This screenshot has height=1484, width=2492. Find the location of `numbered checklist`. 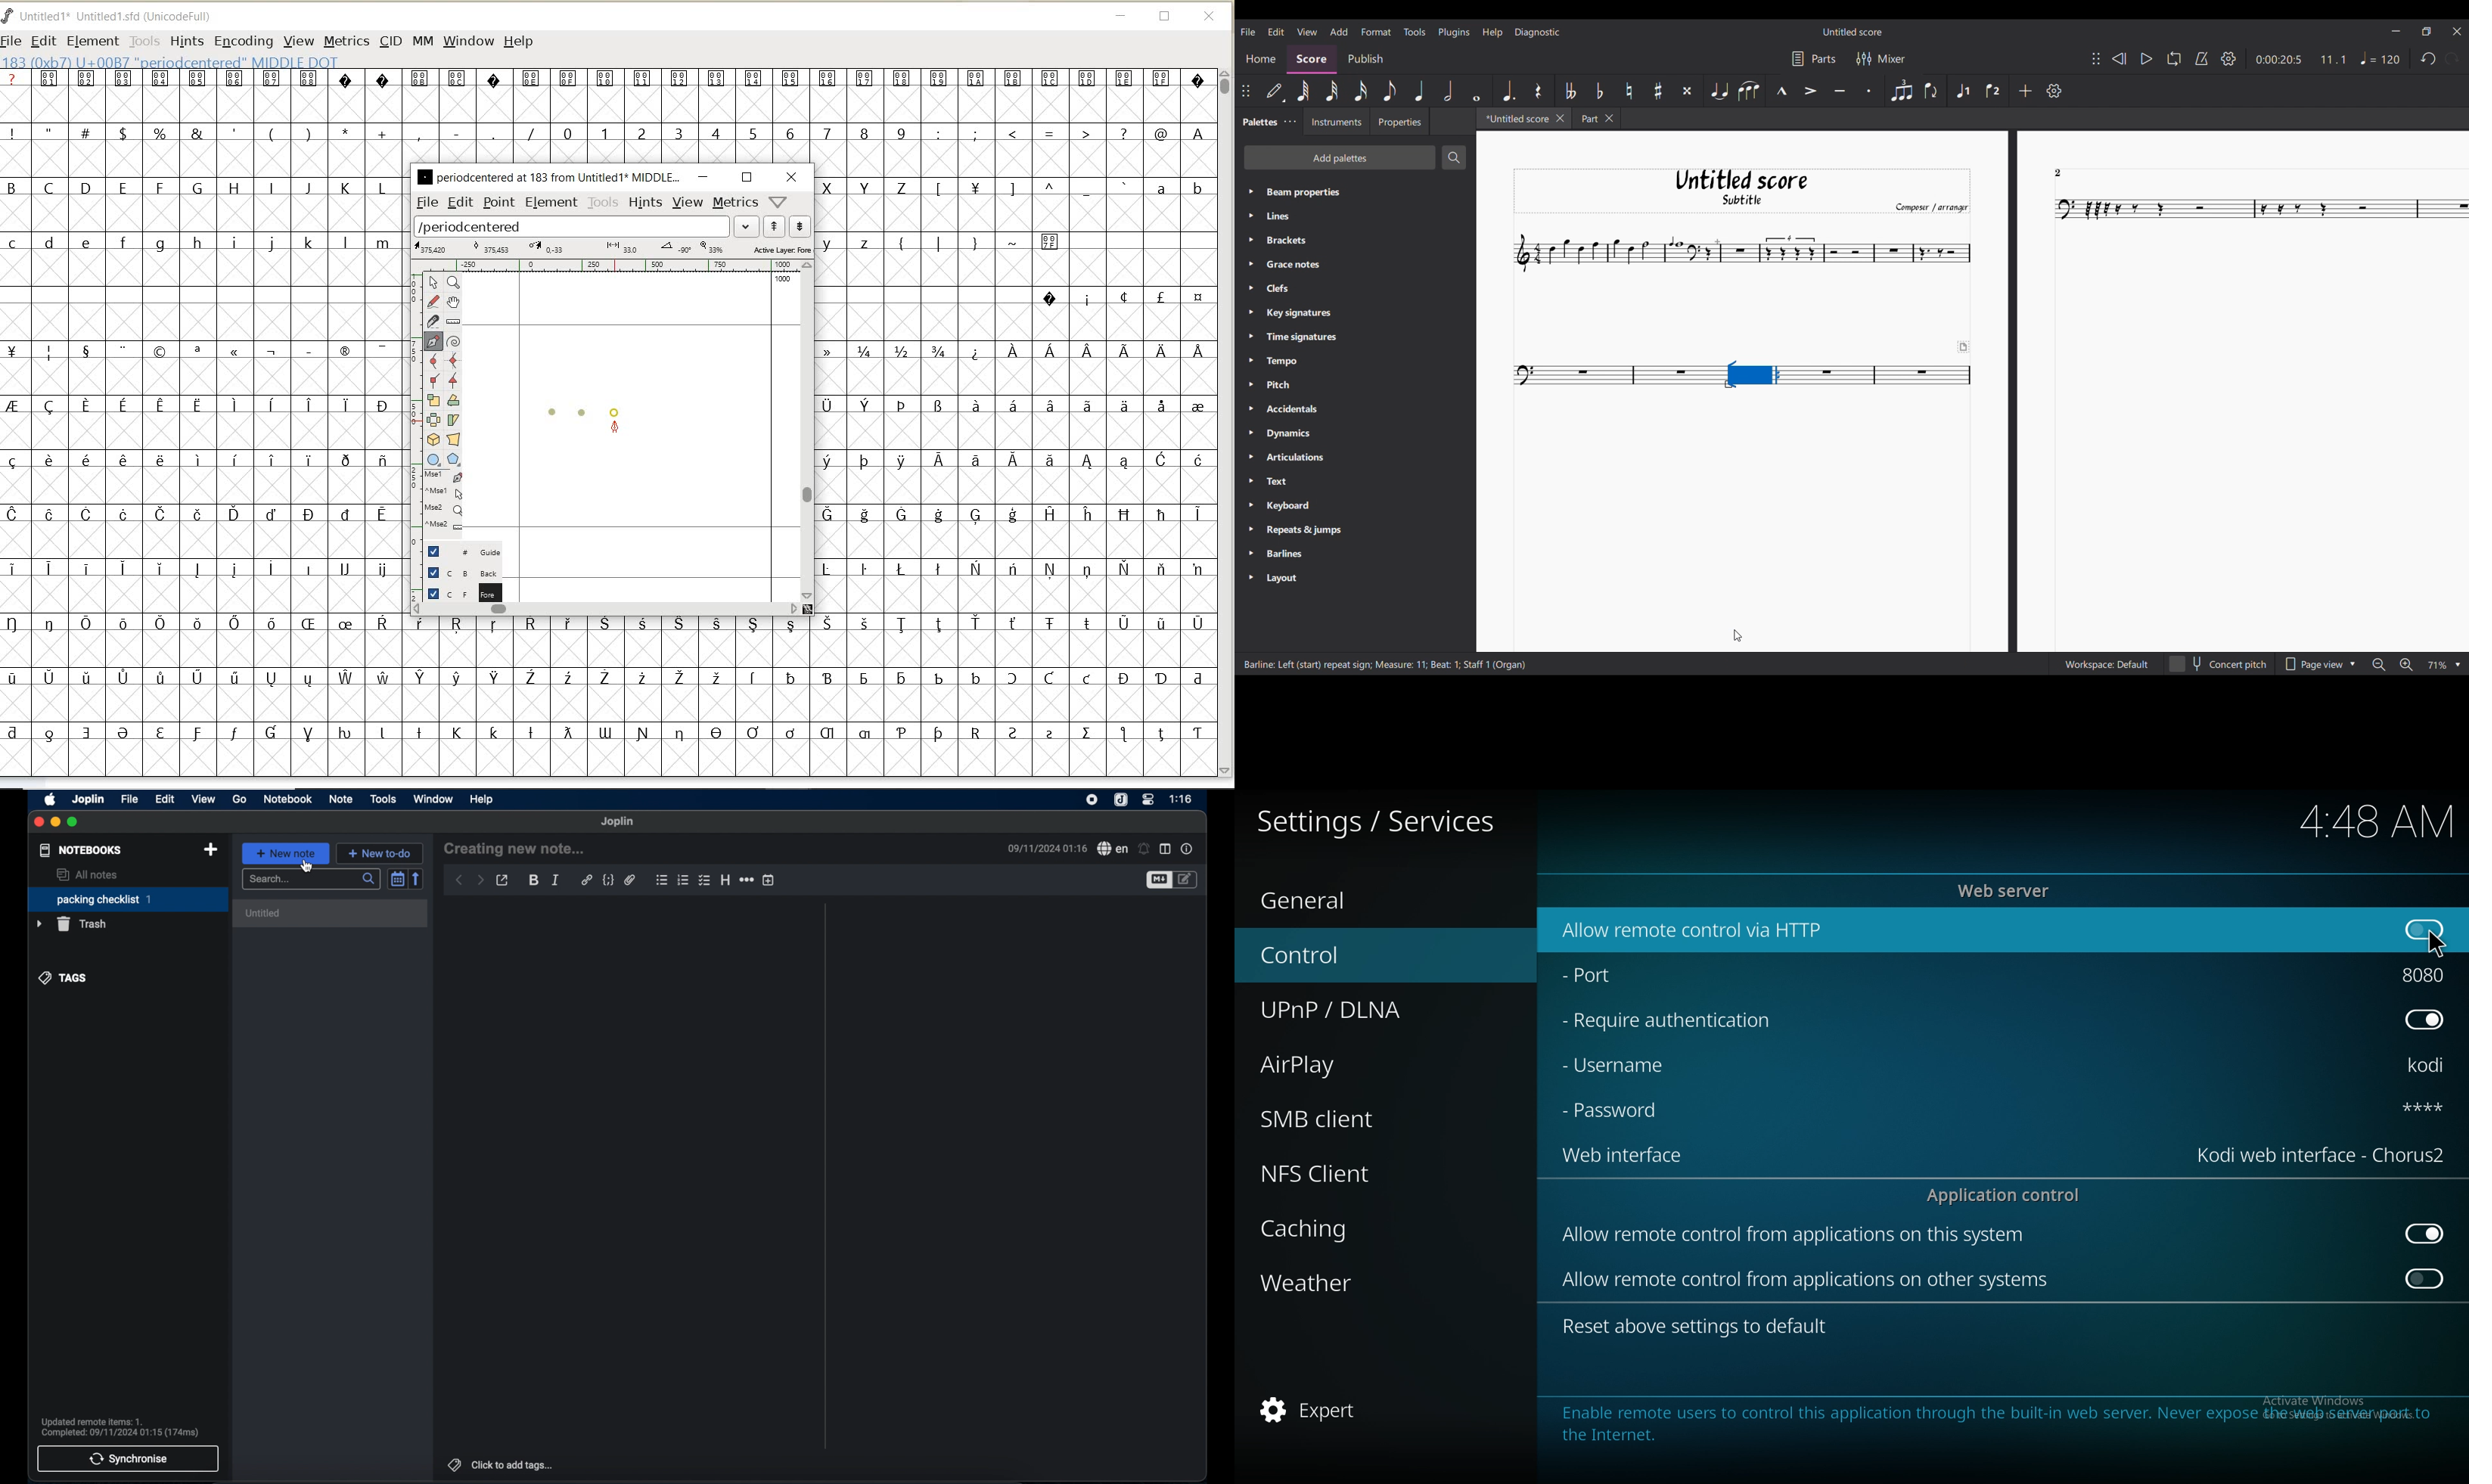

numbered checklist is located at coordinates (683, 881).